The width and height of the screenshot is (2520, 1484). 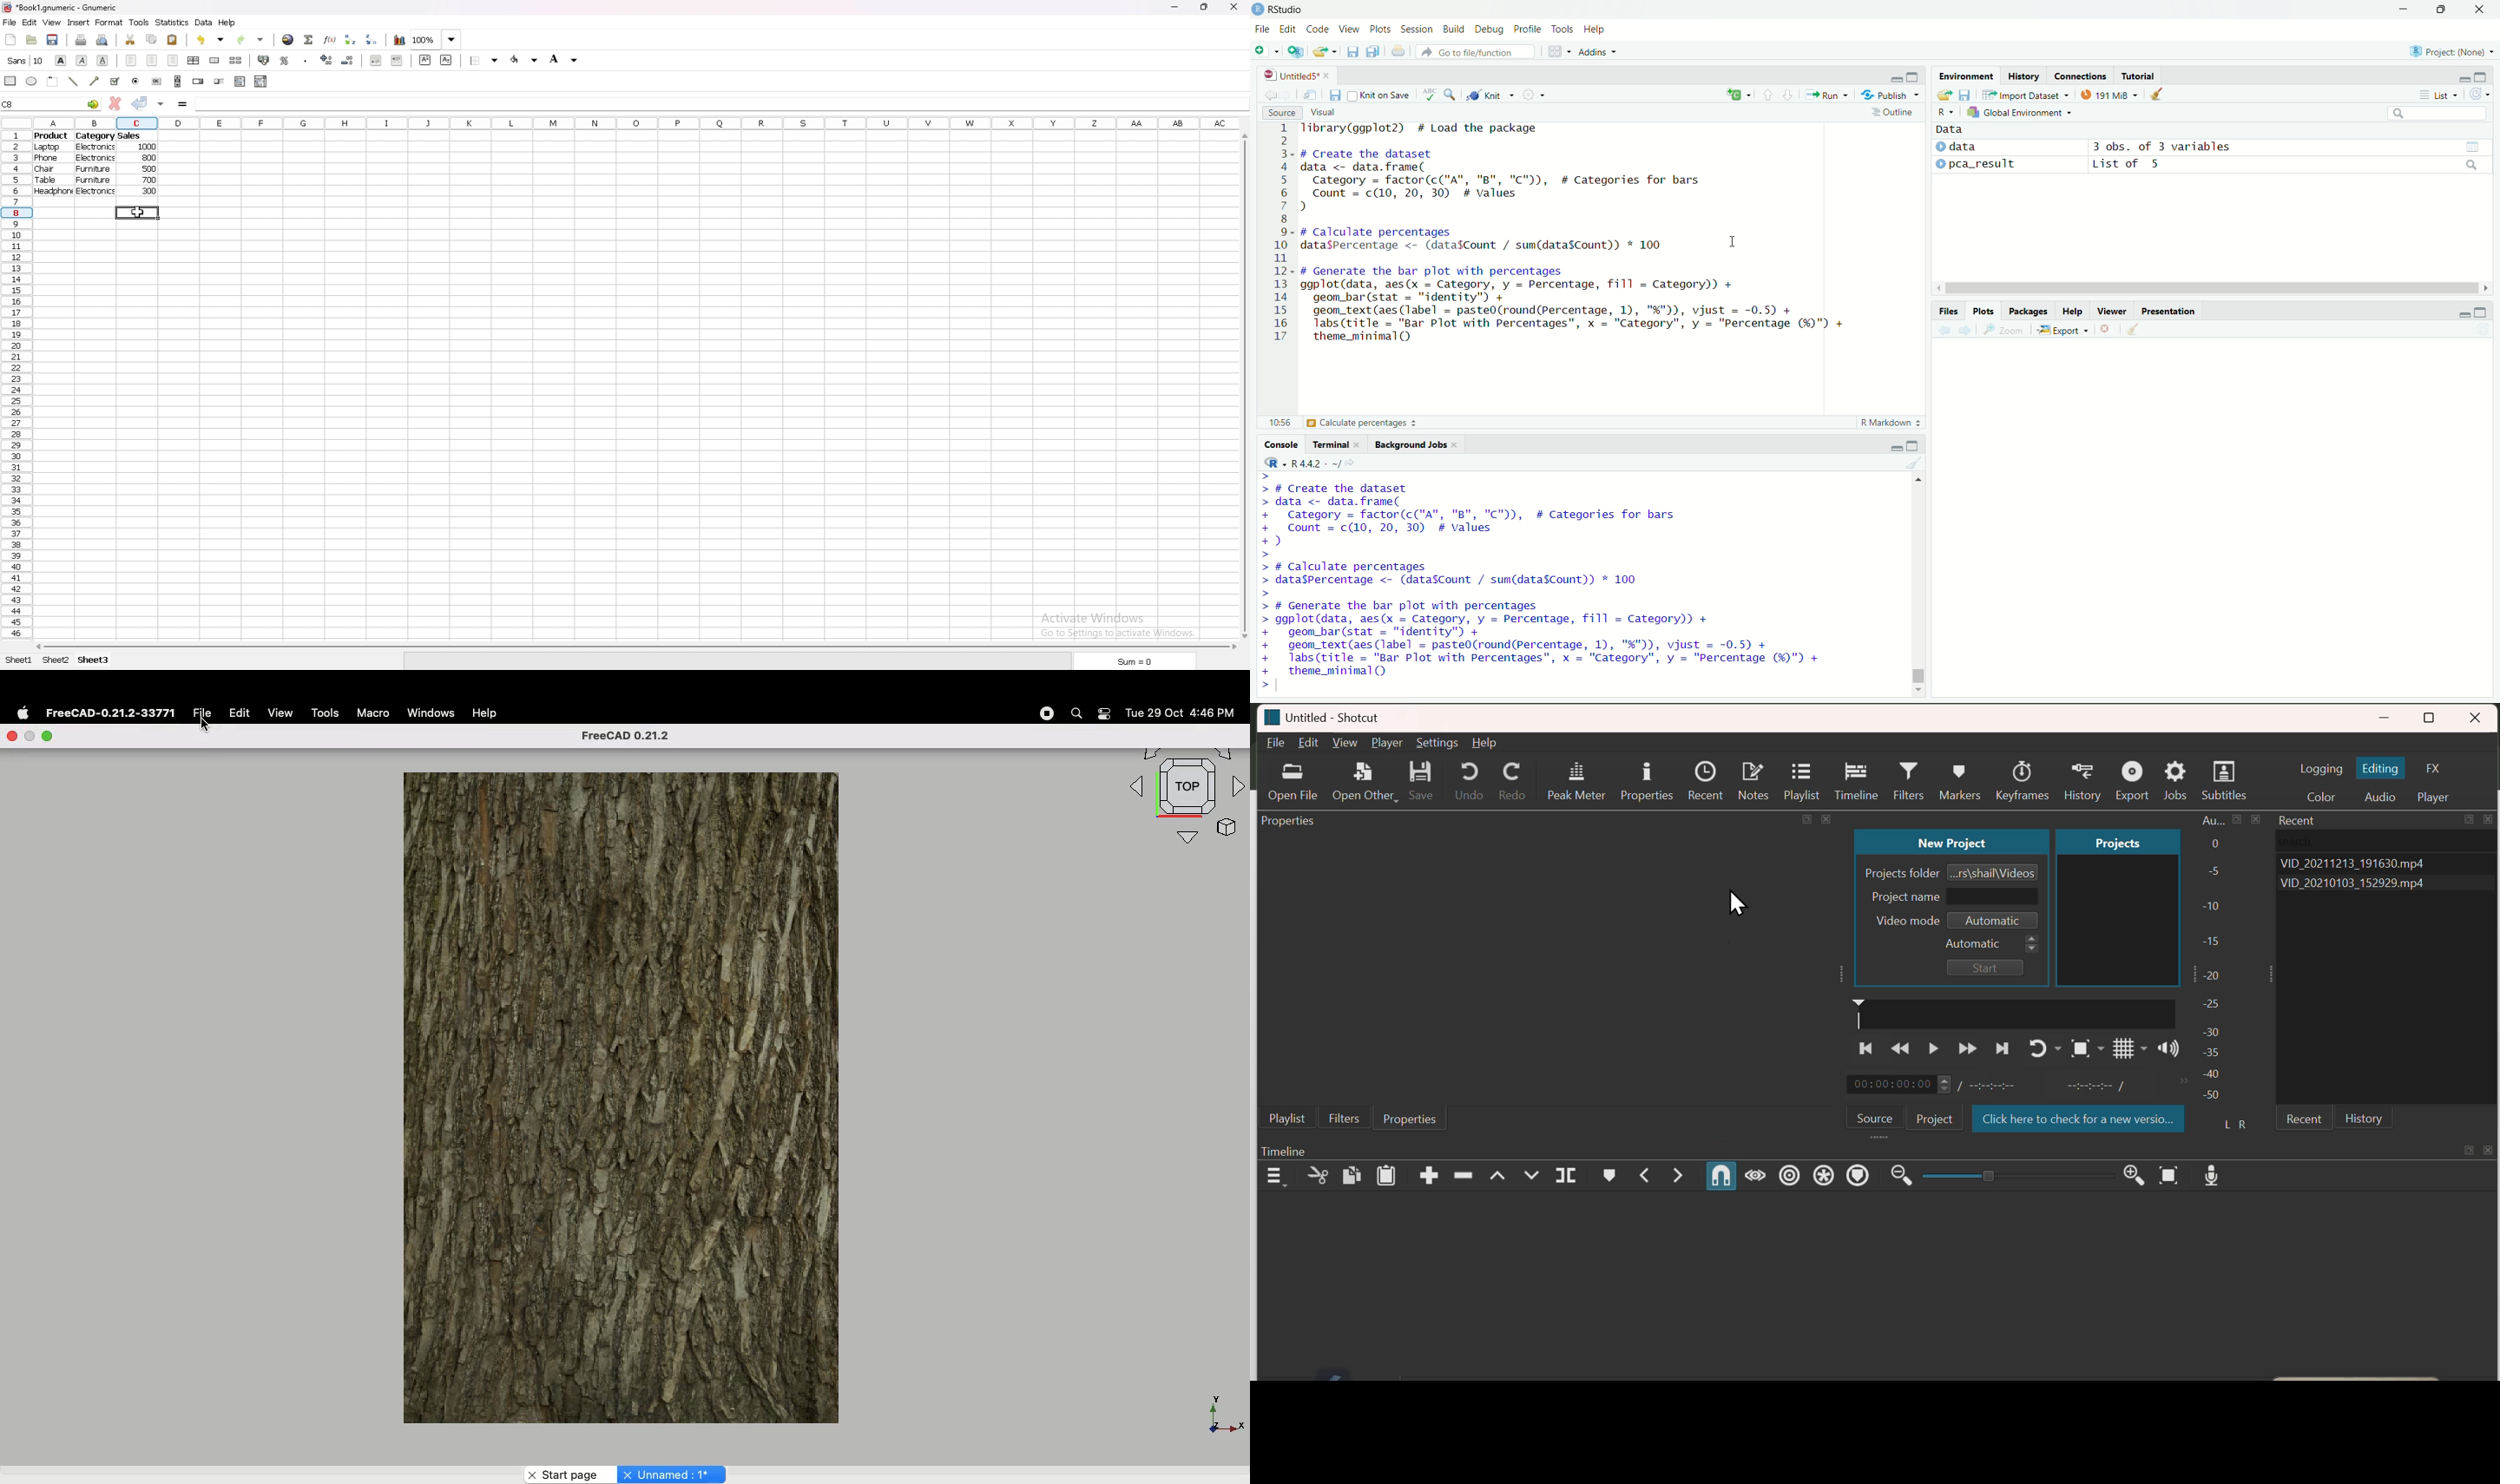 What do you see at coordinates (1967, 94) in the screenshot?
I see `save as workspace` at bounding box center [1967, 94].